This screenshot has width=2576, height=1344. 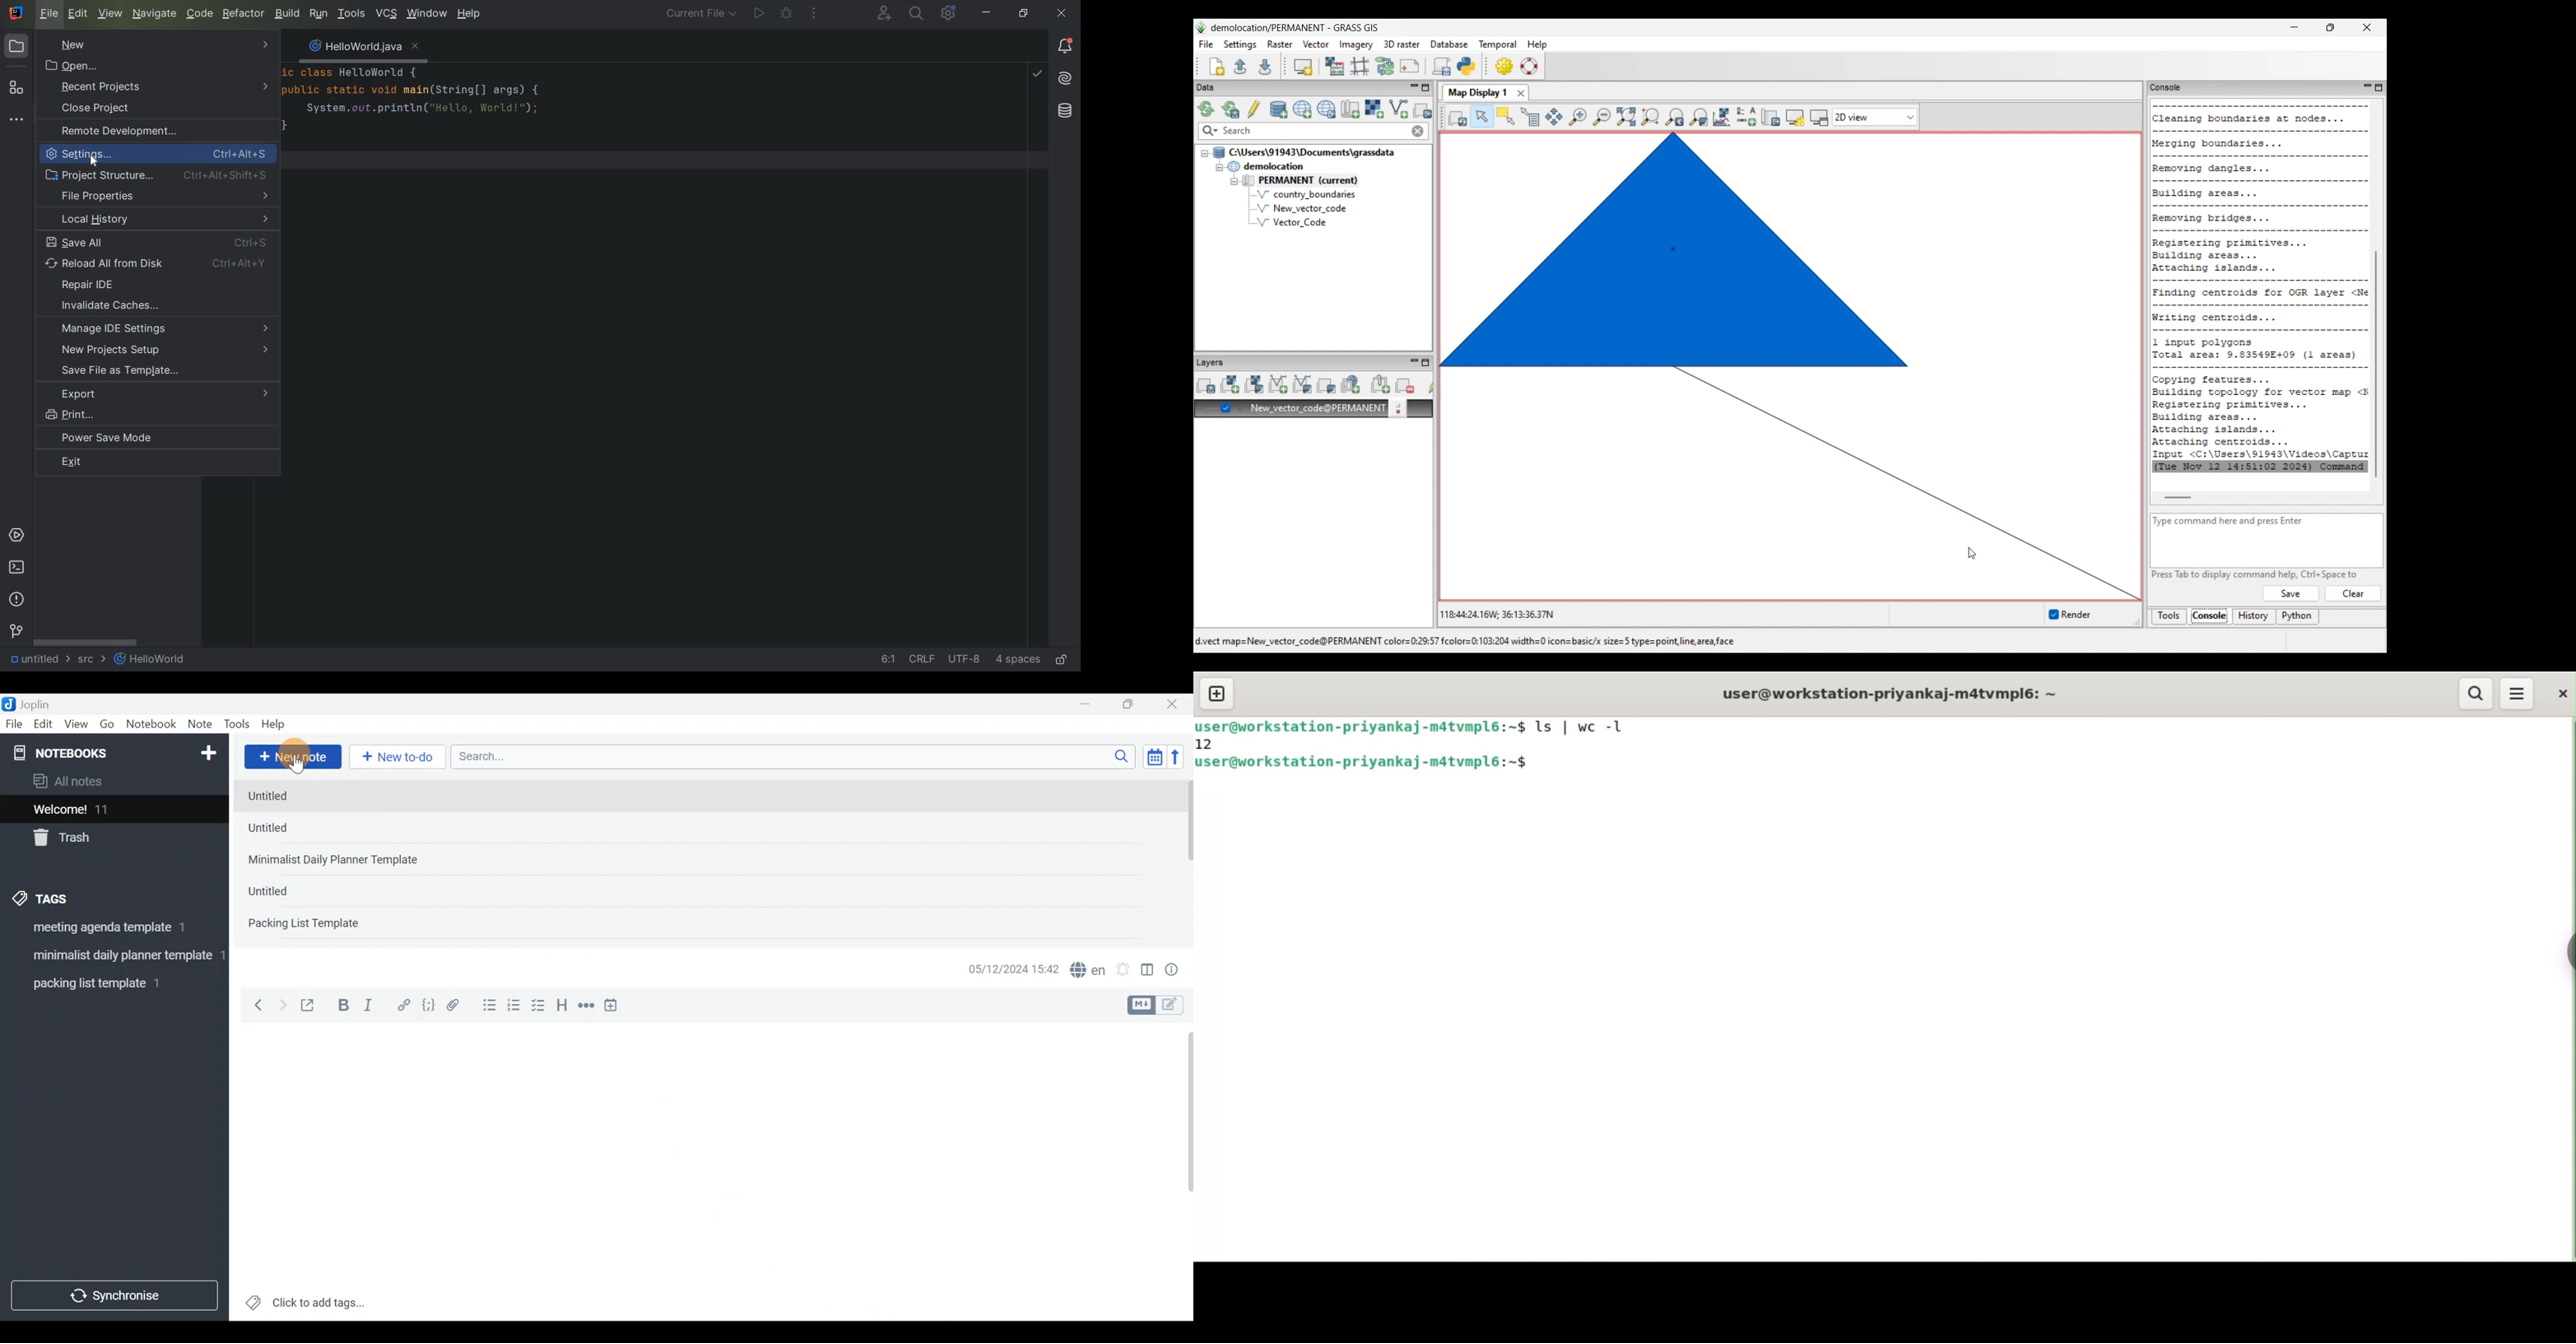 I want to click on File, so click(x=15, y=724).